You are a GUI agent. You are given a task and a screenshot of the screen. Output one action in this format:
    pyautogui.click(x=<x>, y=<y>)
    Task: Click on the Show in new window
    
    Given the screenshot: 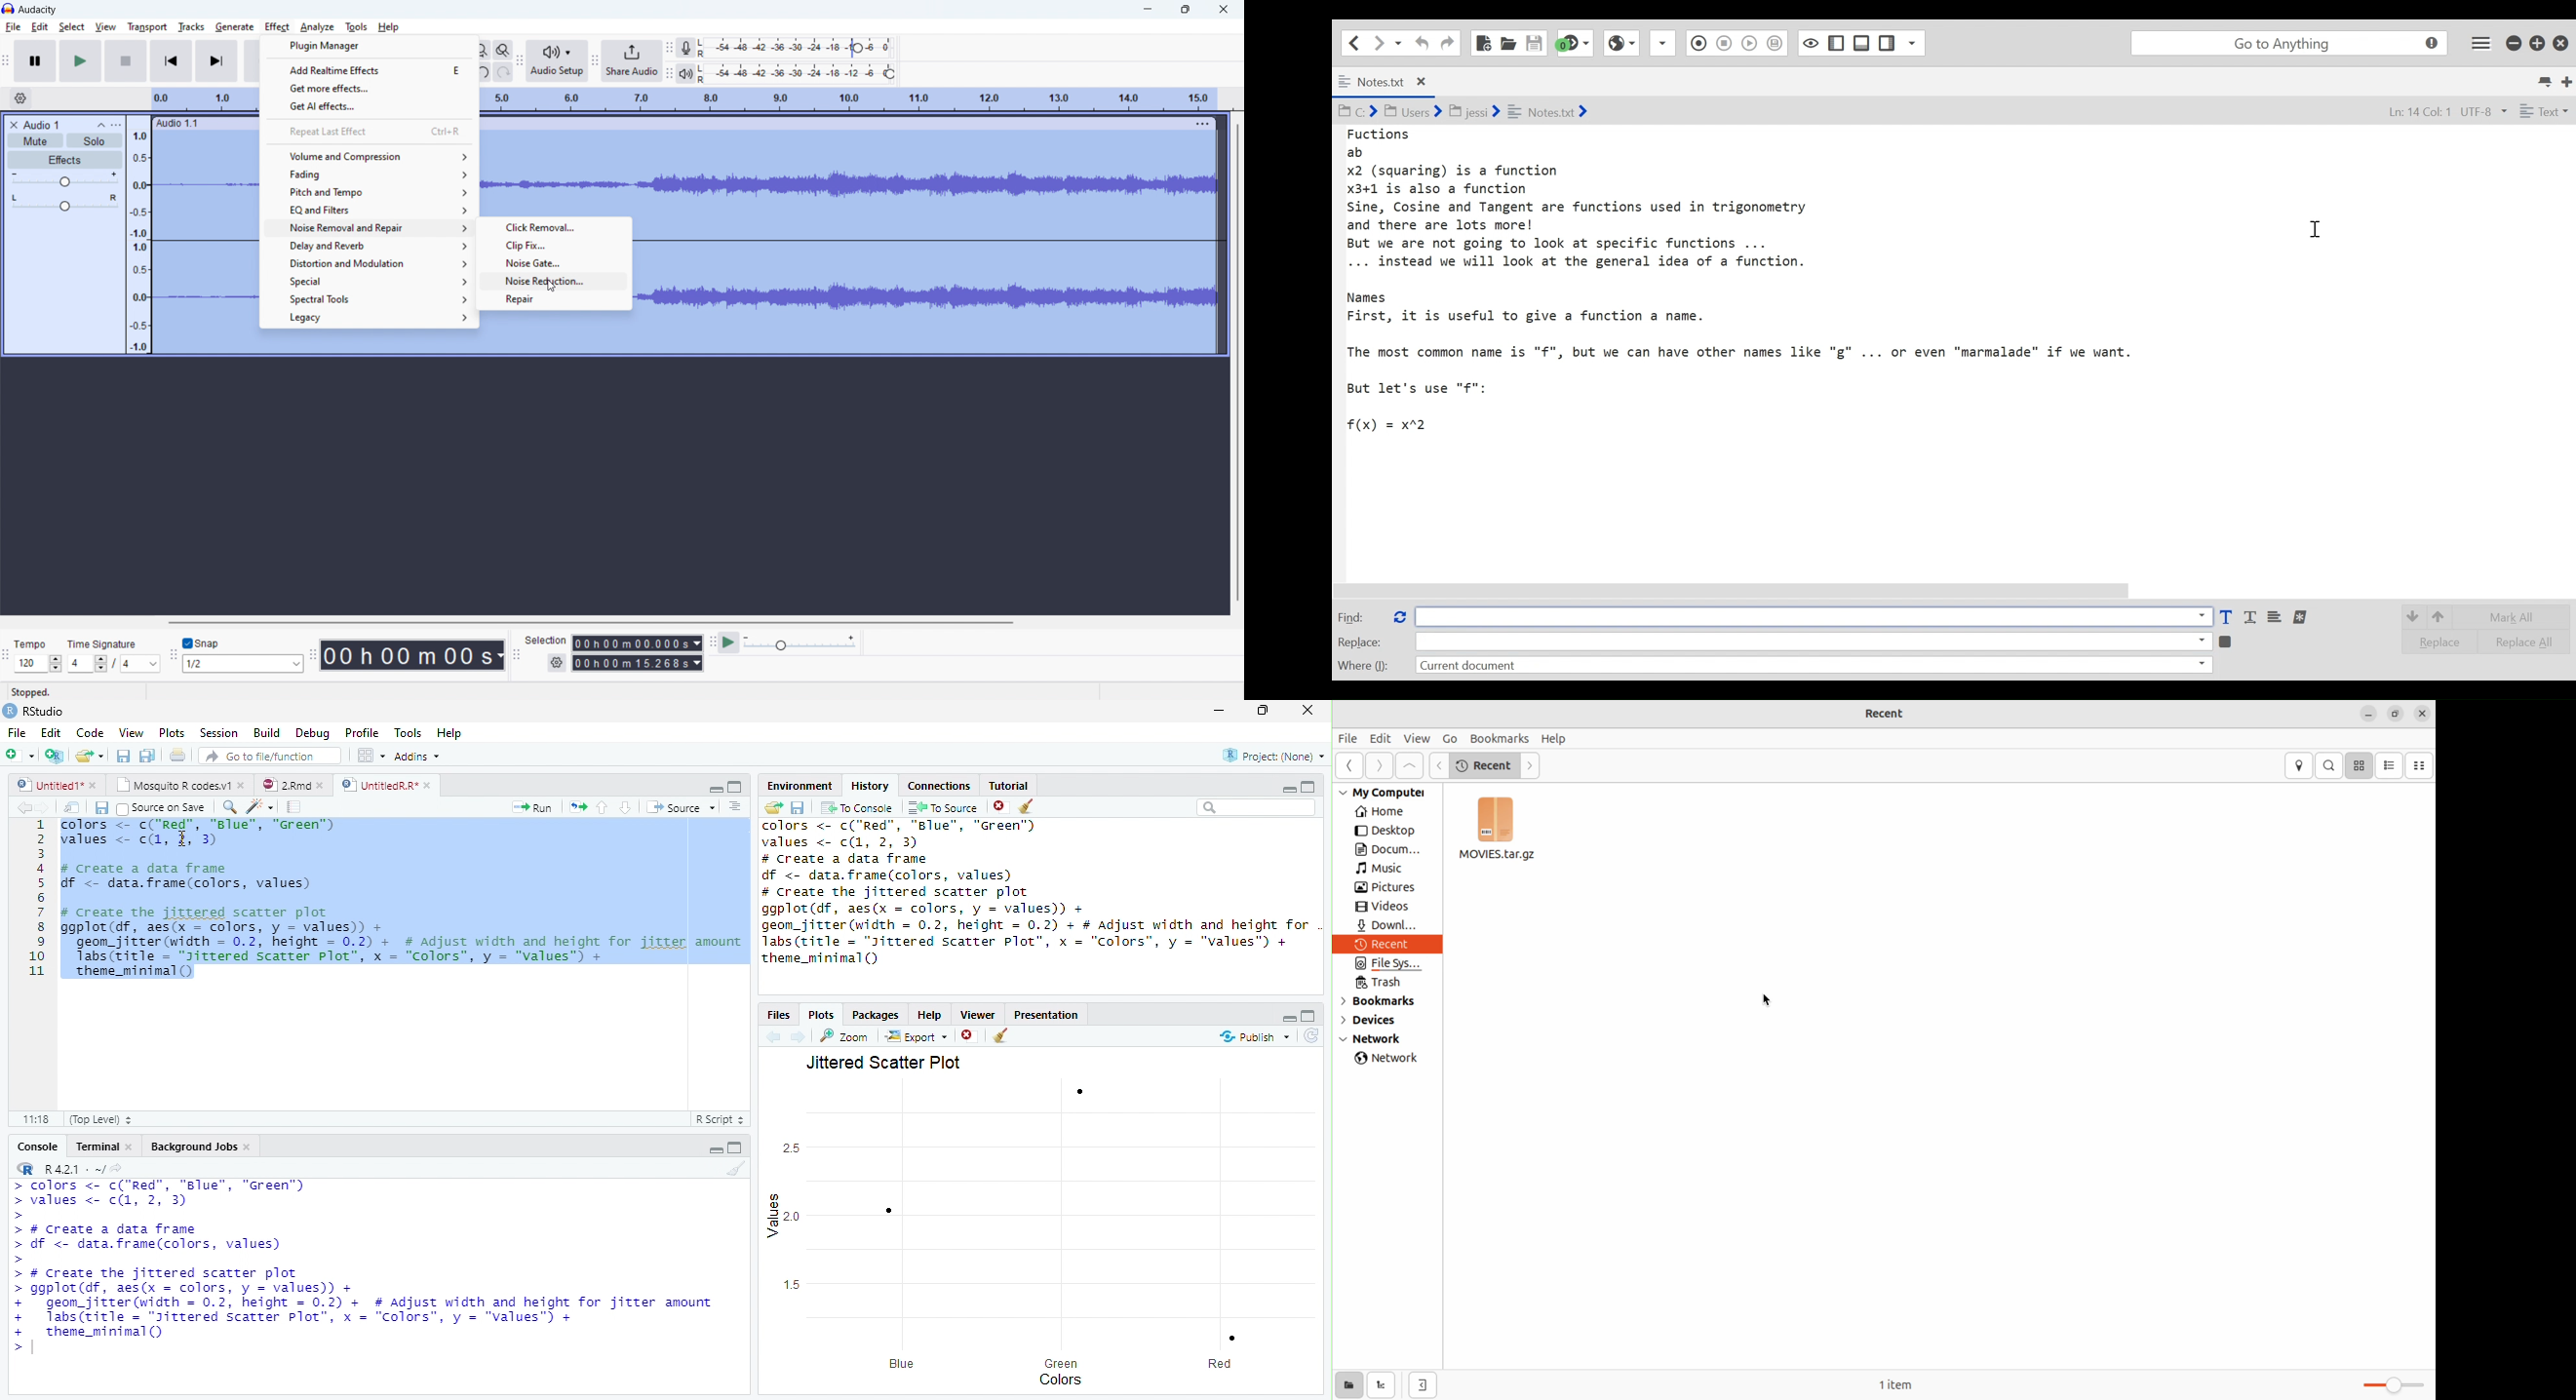 What is the action you would take?
    pyautogui.click(x=71, y=808)
    